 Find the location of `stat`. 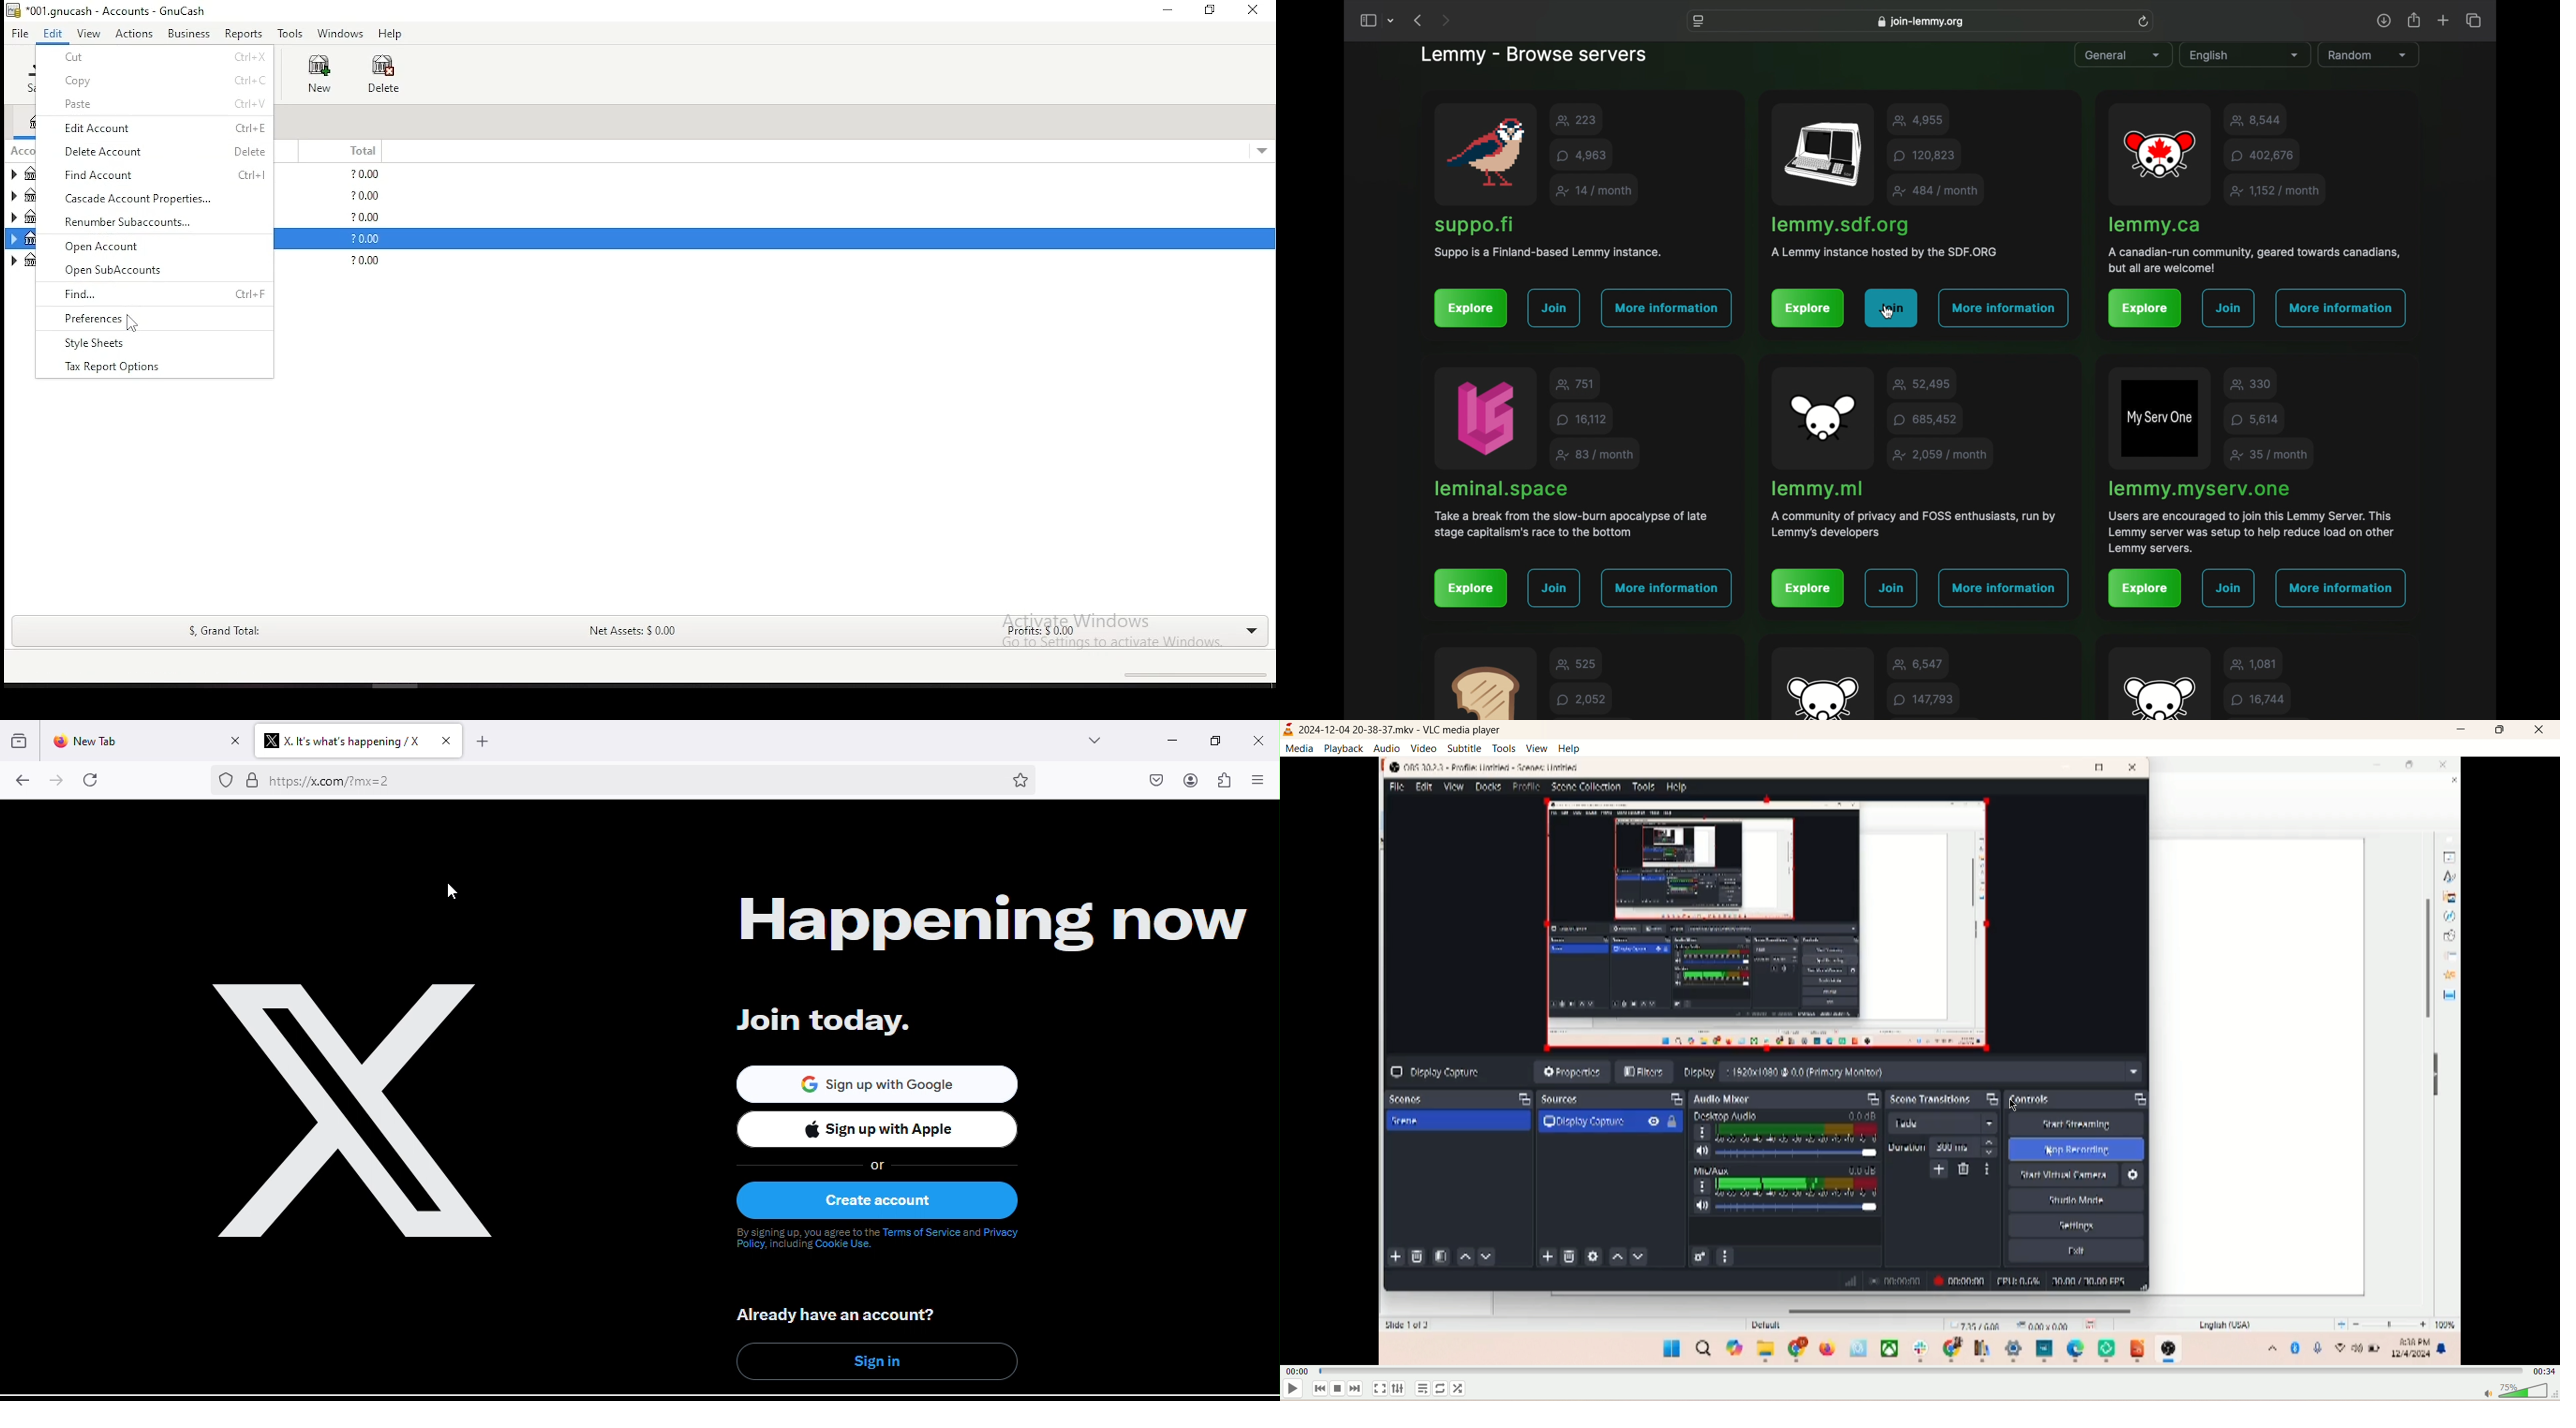

stat is located at coordinates (1595, 455).